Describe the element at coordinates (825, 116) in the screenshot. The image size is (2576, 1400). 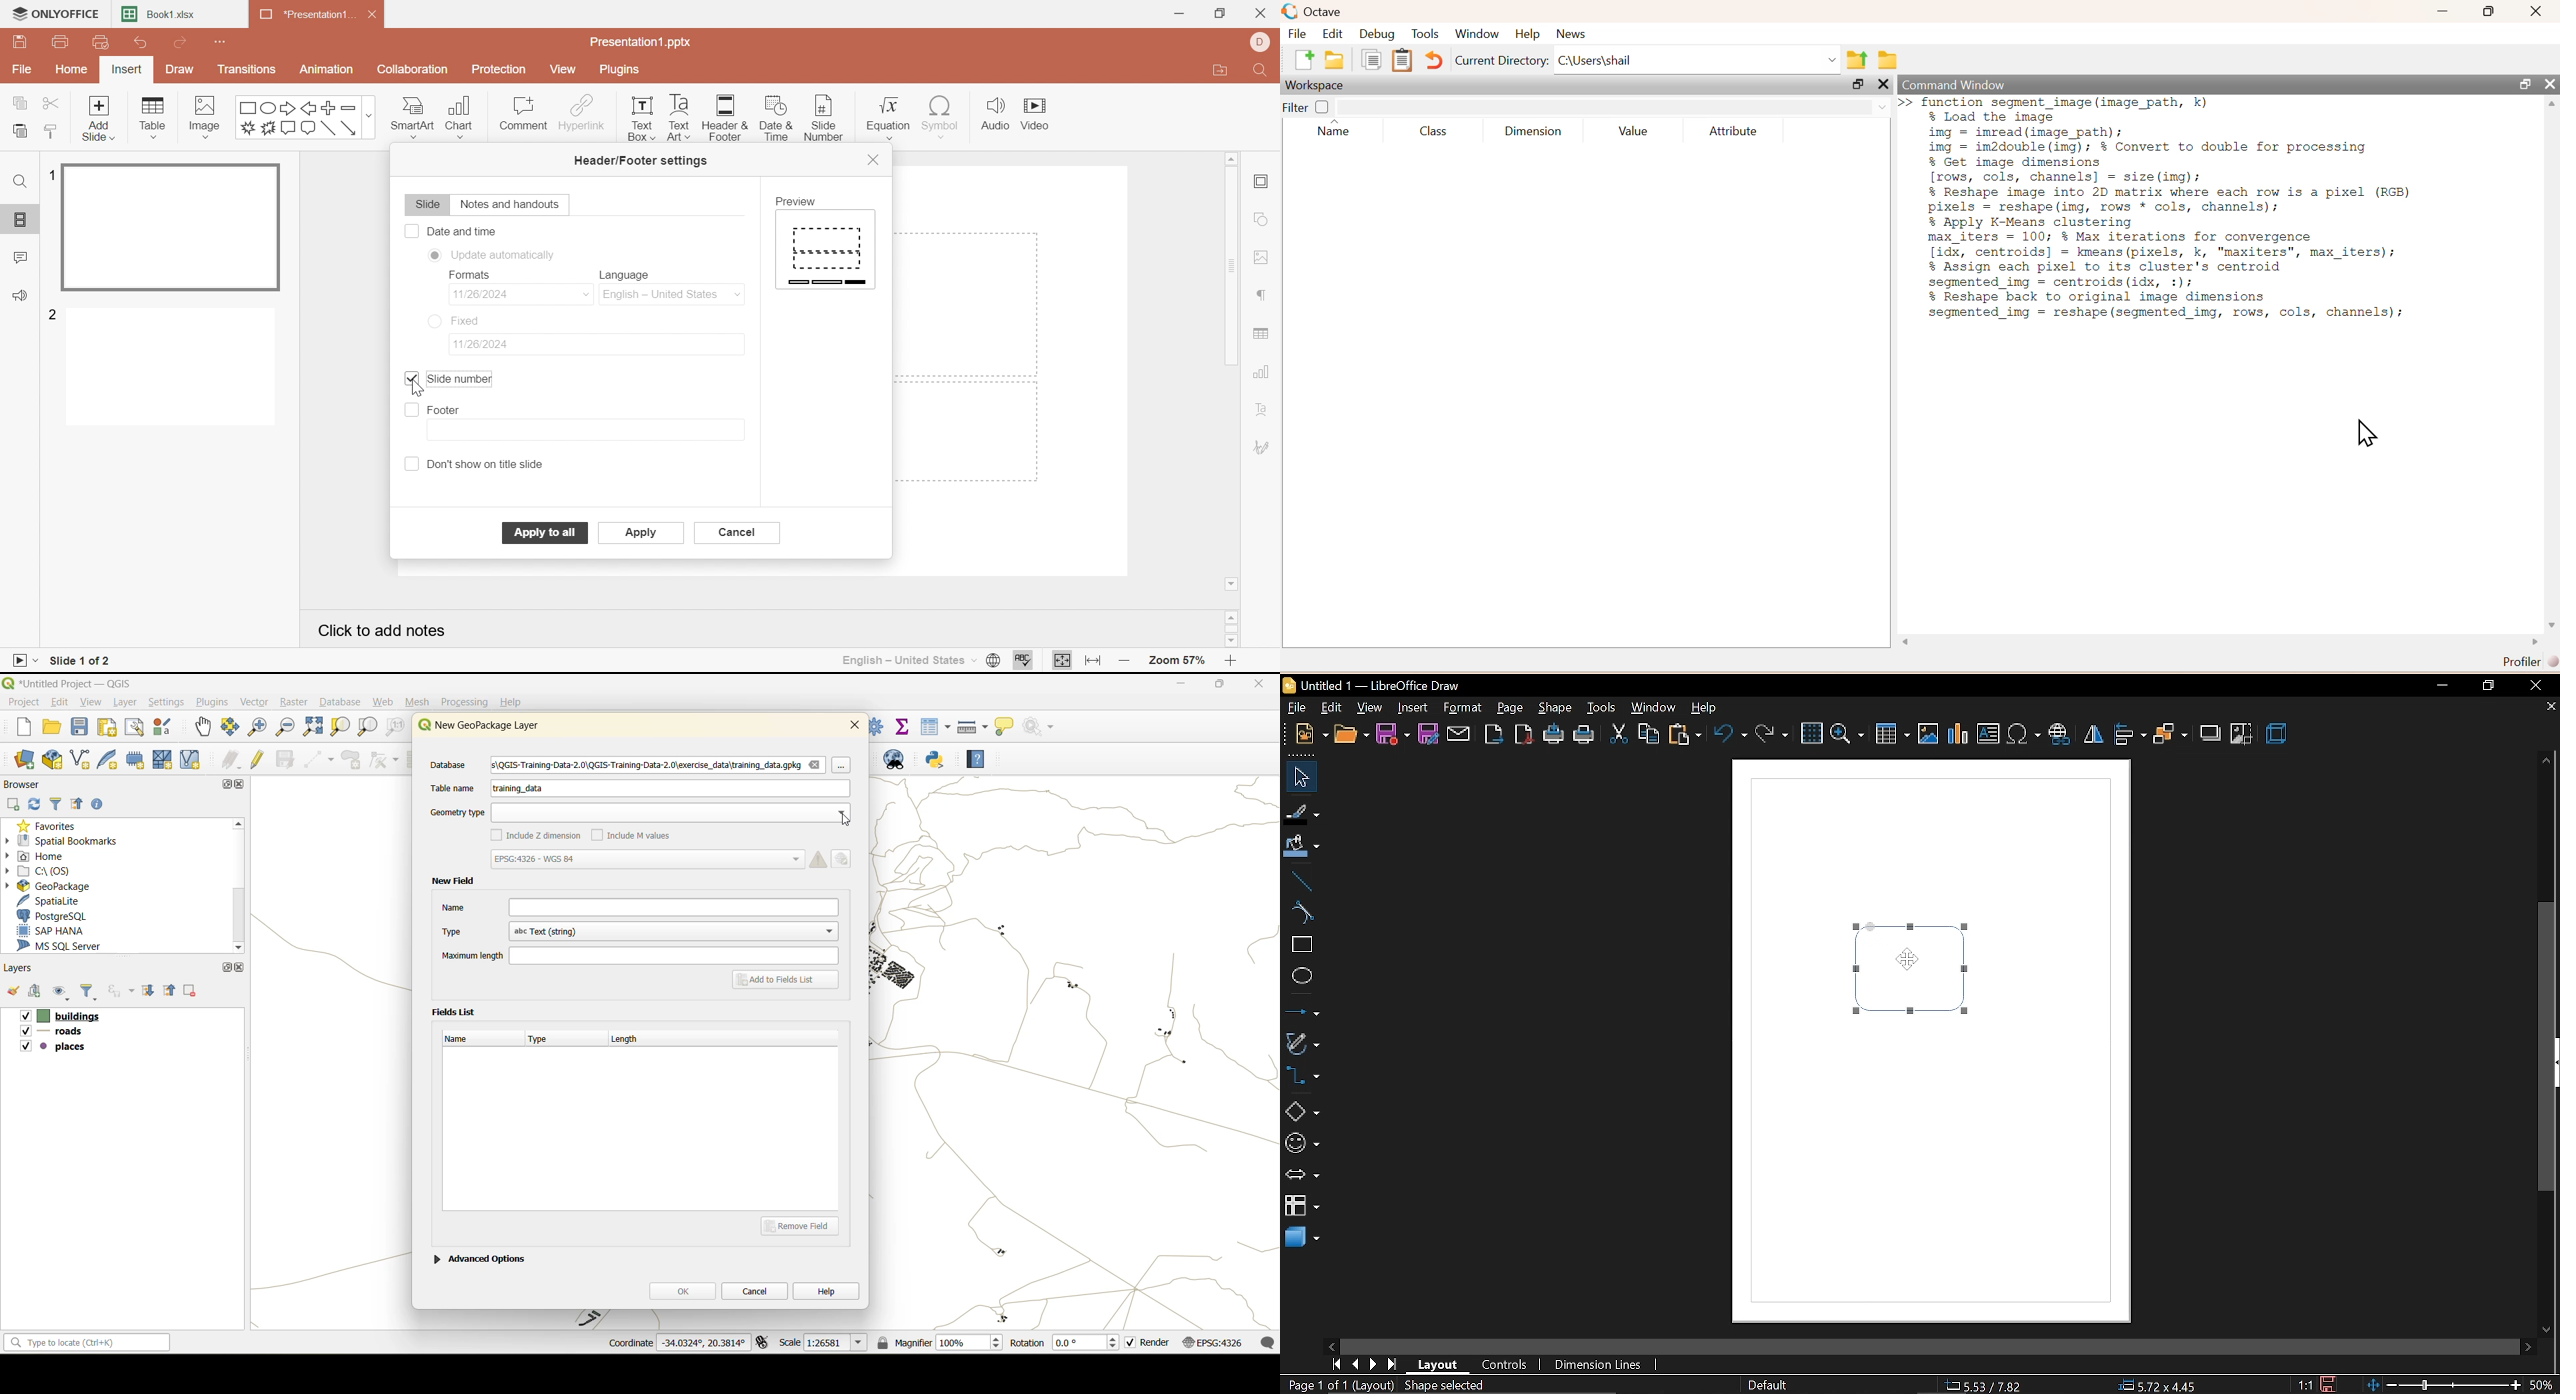
I see `cursor` at that location.